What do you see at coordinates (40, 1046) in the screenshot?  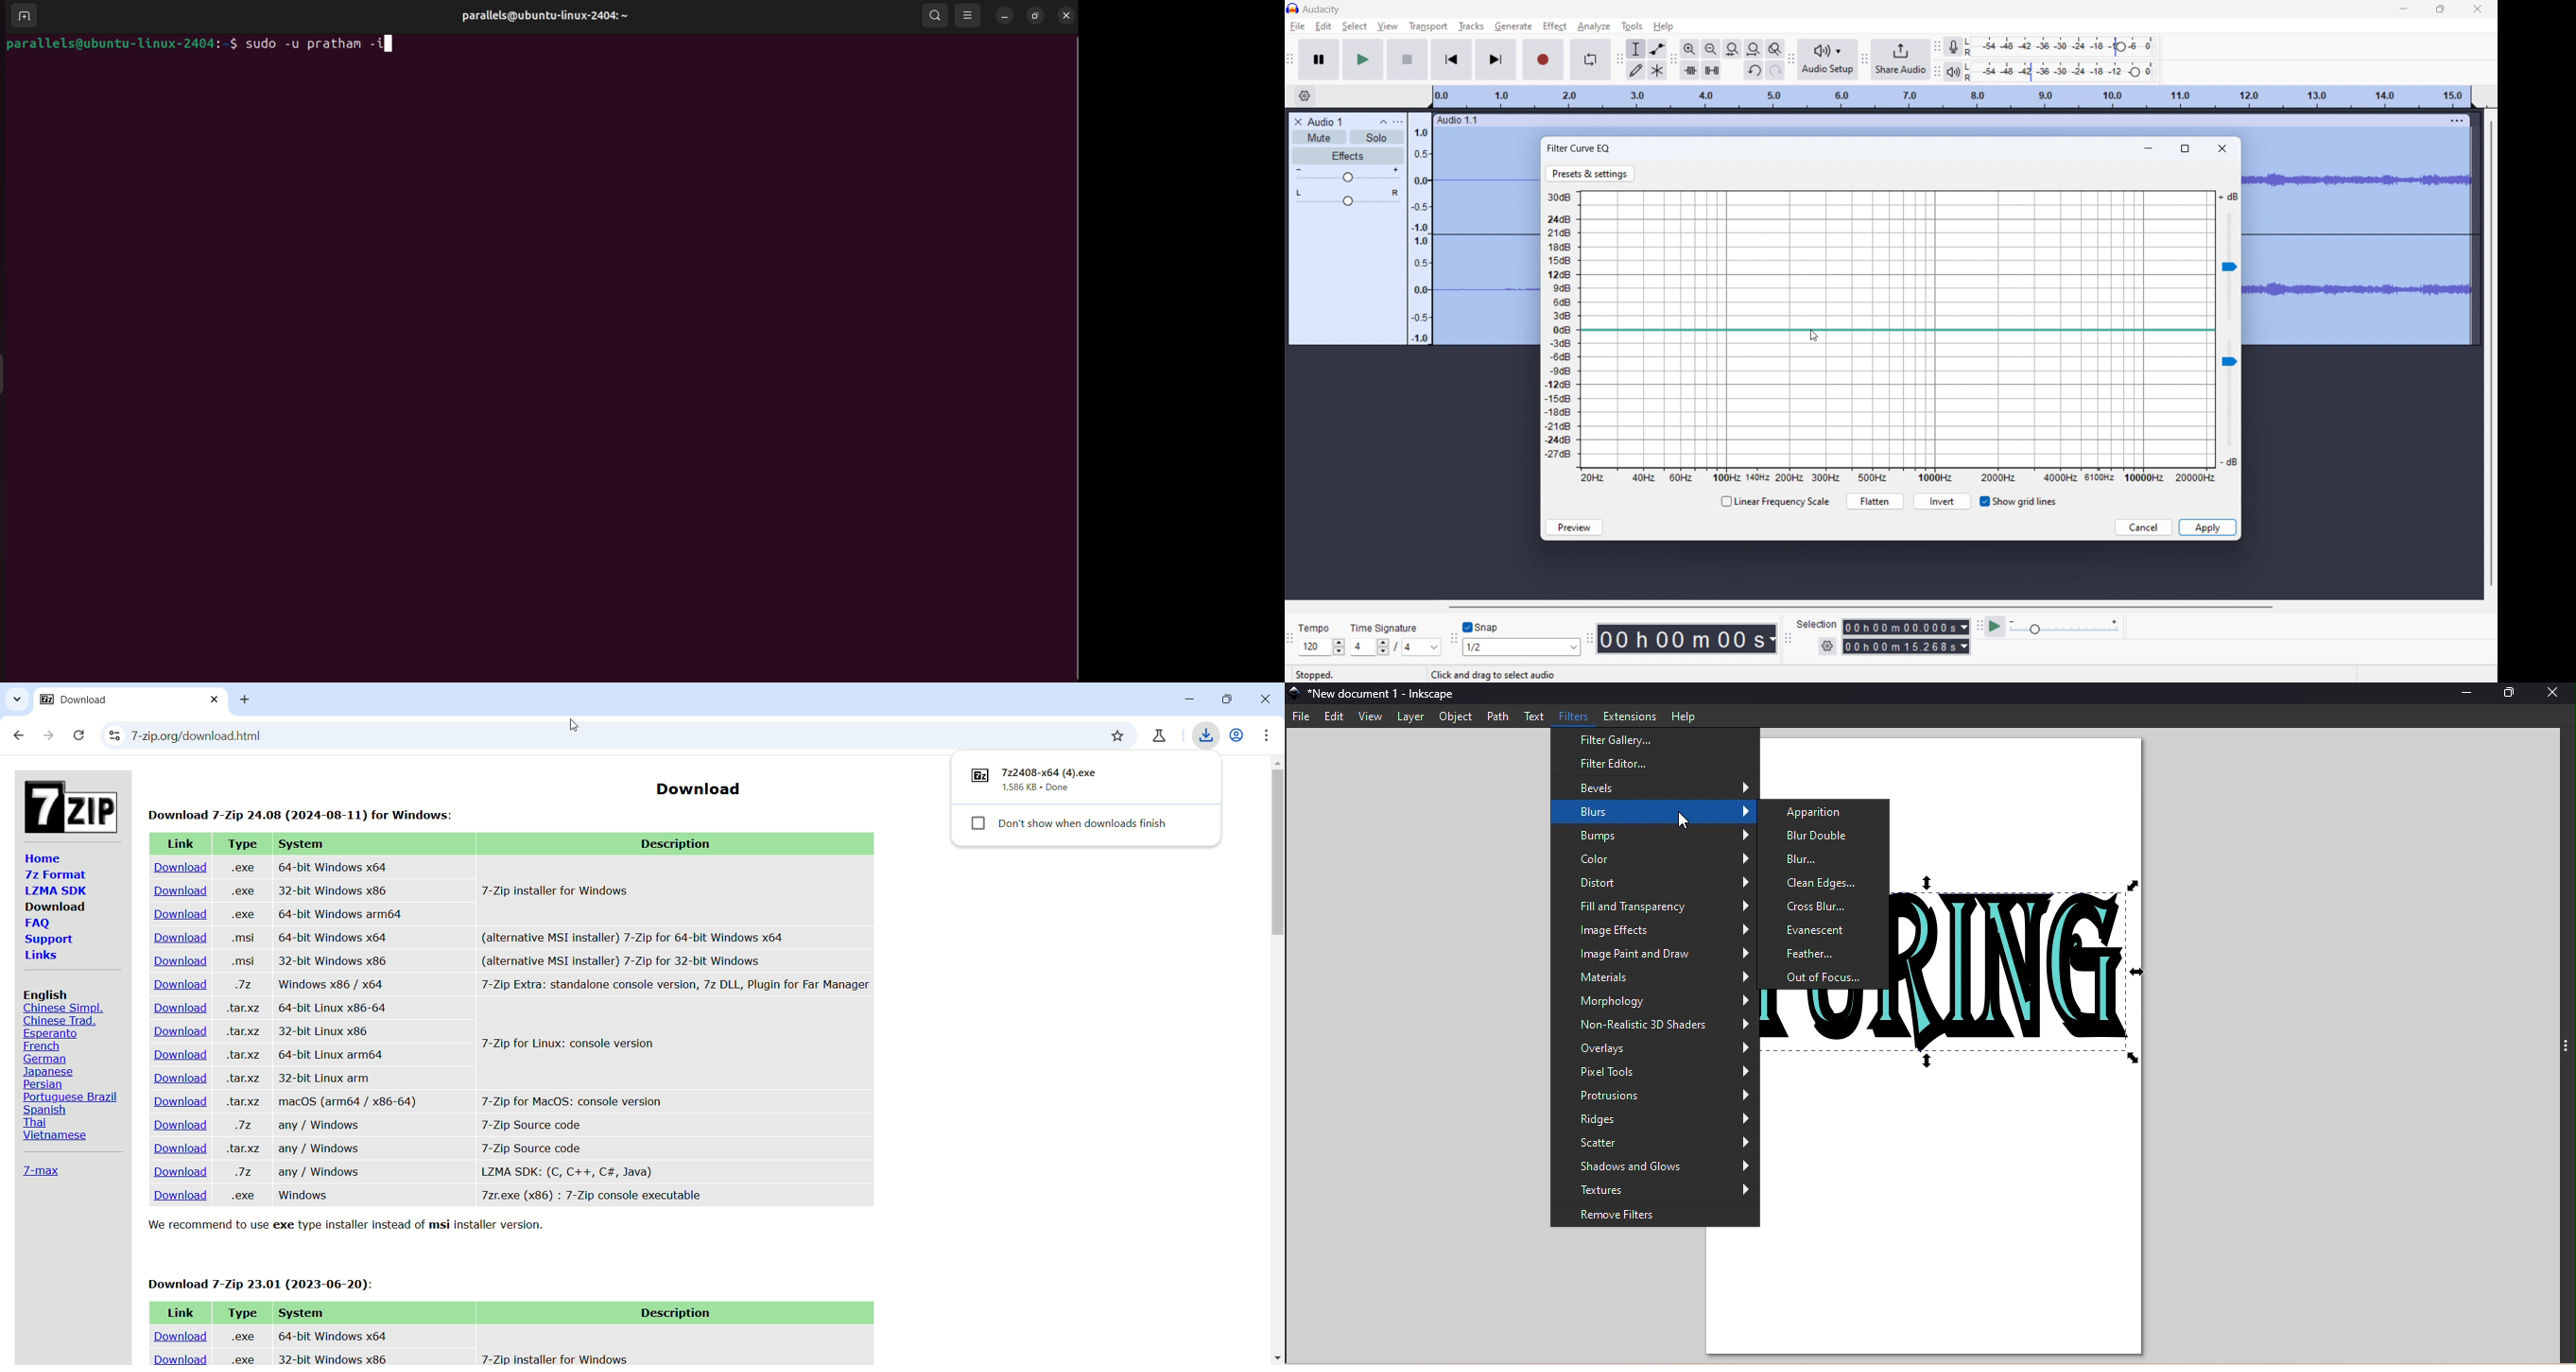 I see `French` at bounding box center [40, 1046].